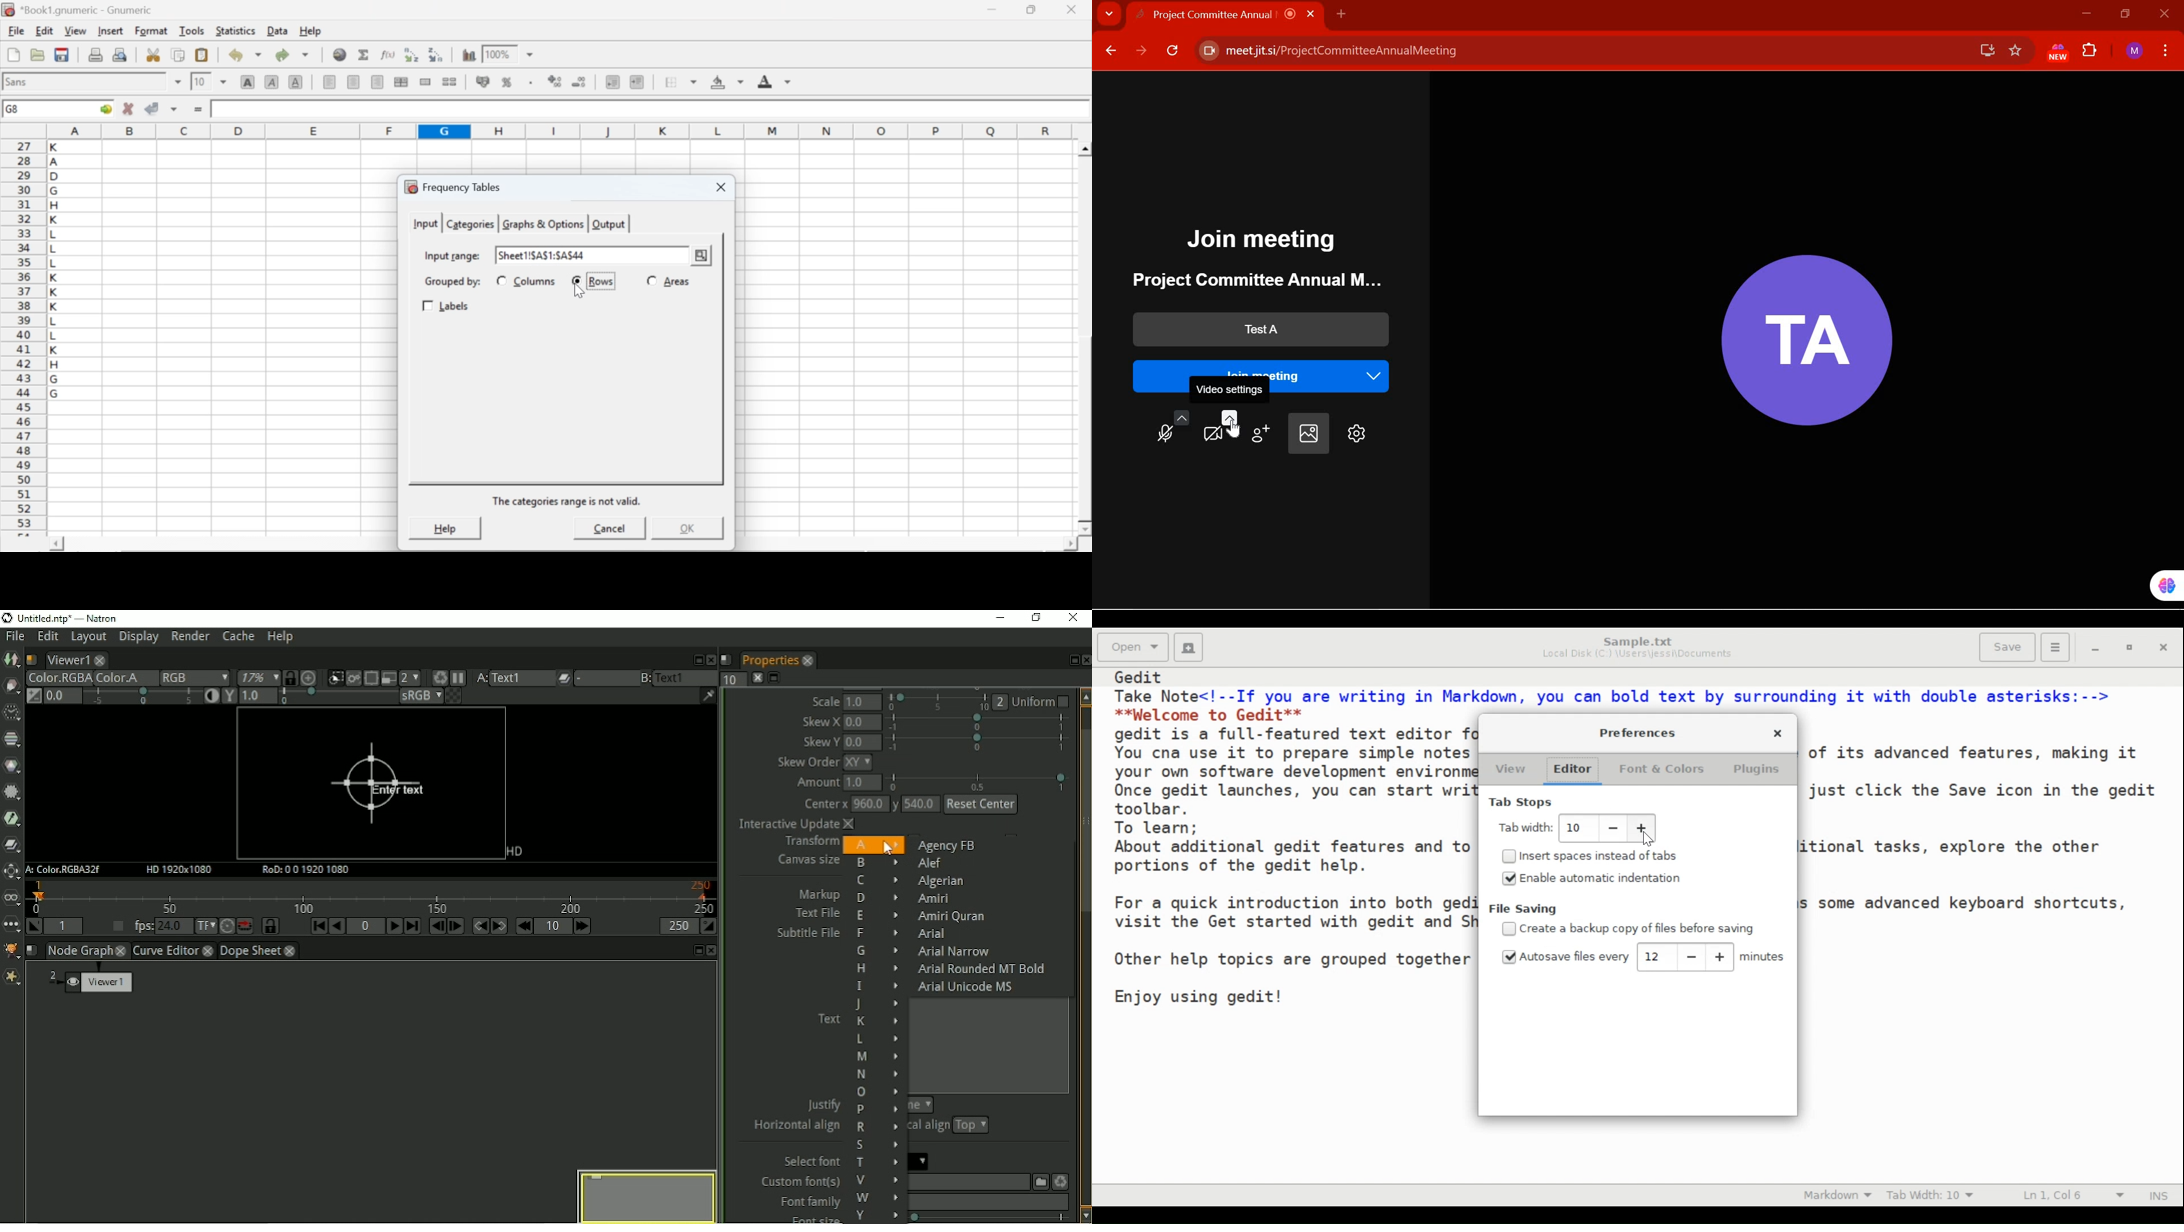  Describe the element at coordinates (584, 293) in the screenshot. I see `cursor` at that location.